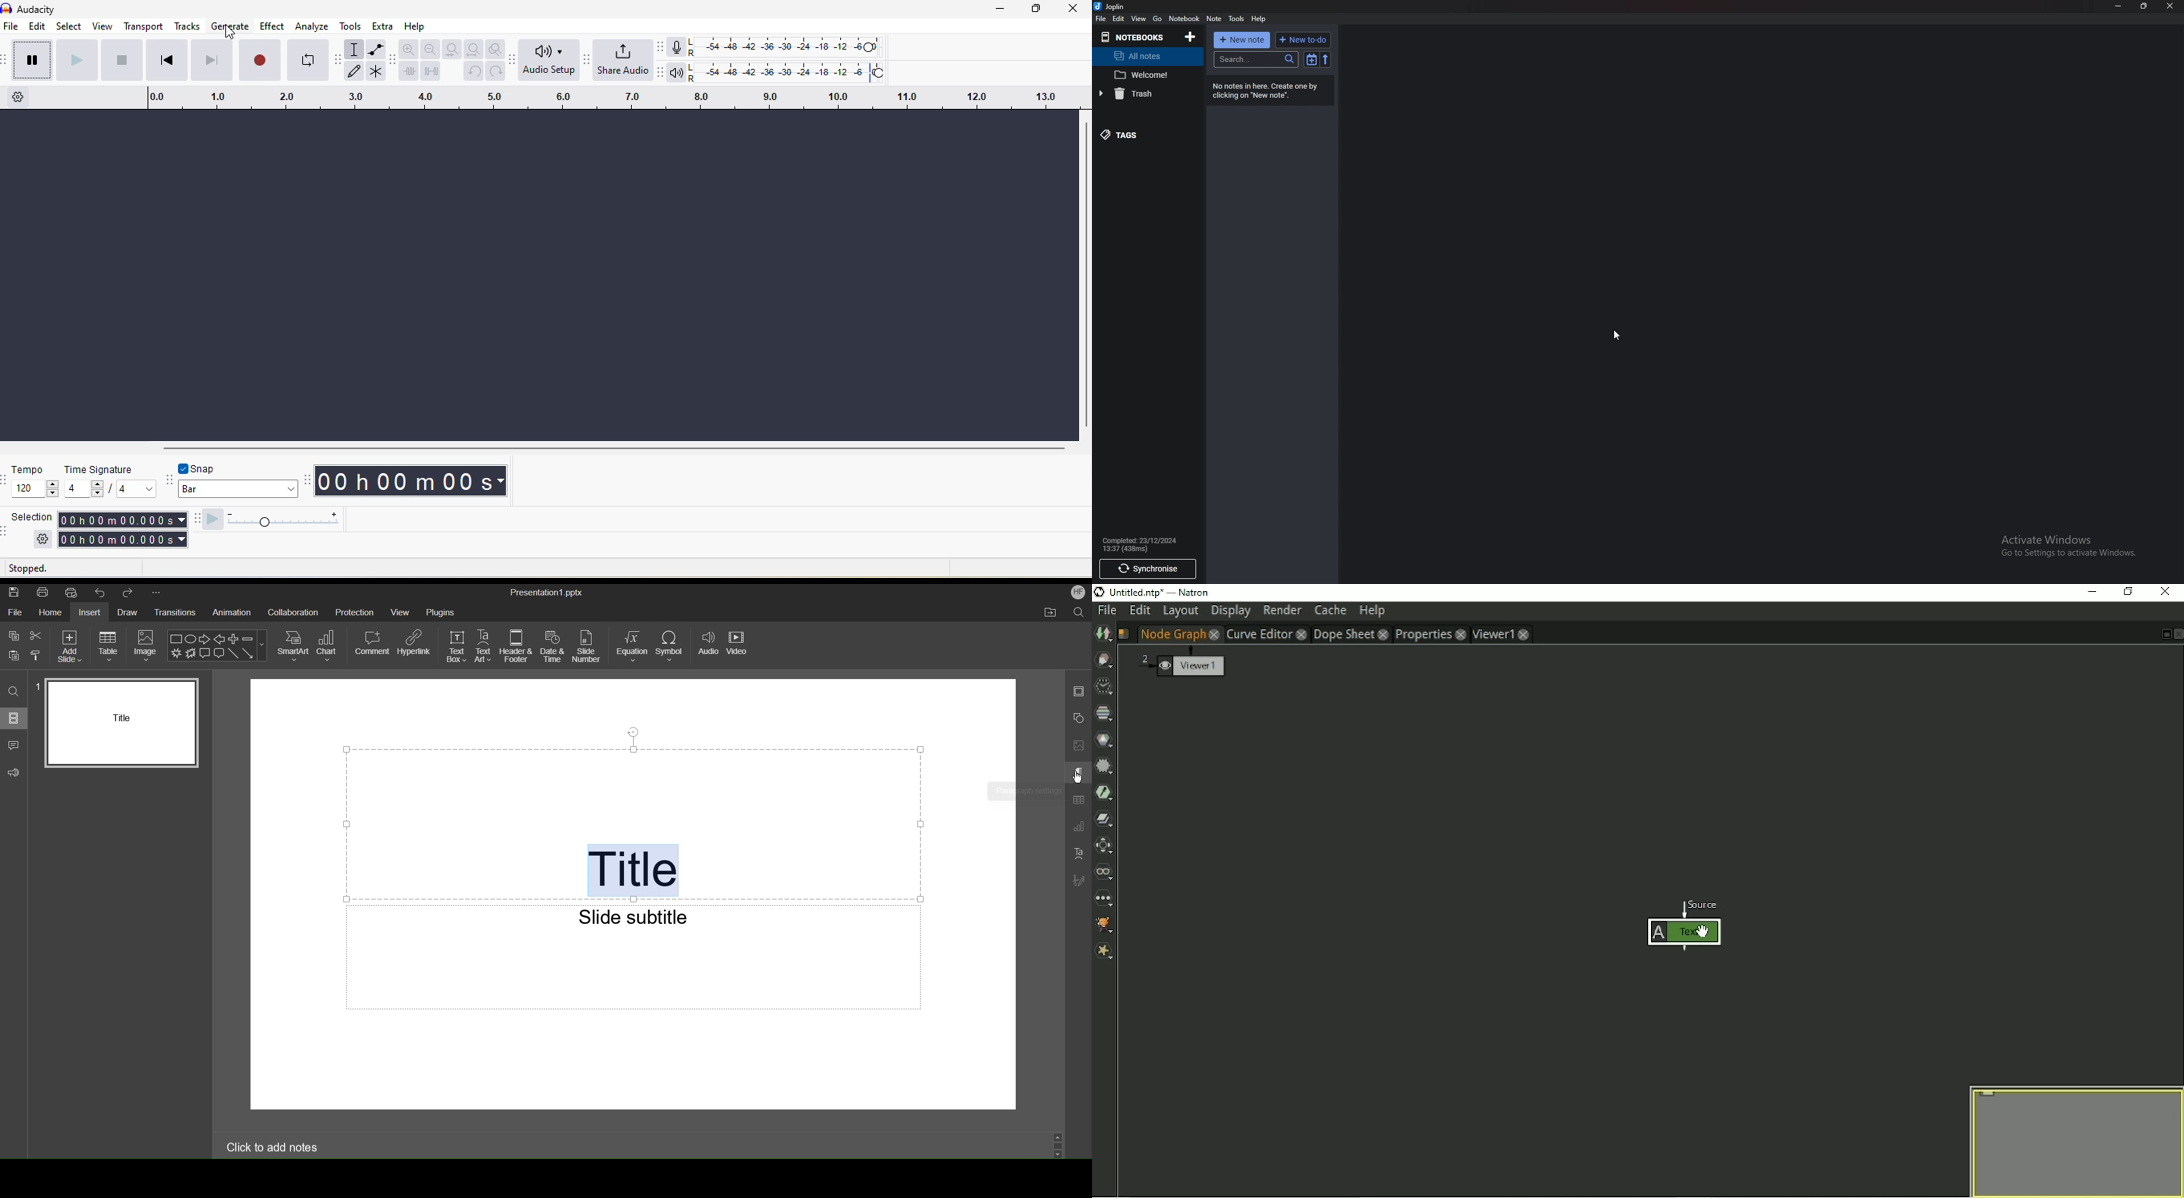 The image size is (2184, 1204). What do you see at coordinates (16, 772) in the screenshot?
I see `Feedback` at bounding box center [16, 772].